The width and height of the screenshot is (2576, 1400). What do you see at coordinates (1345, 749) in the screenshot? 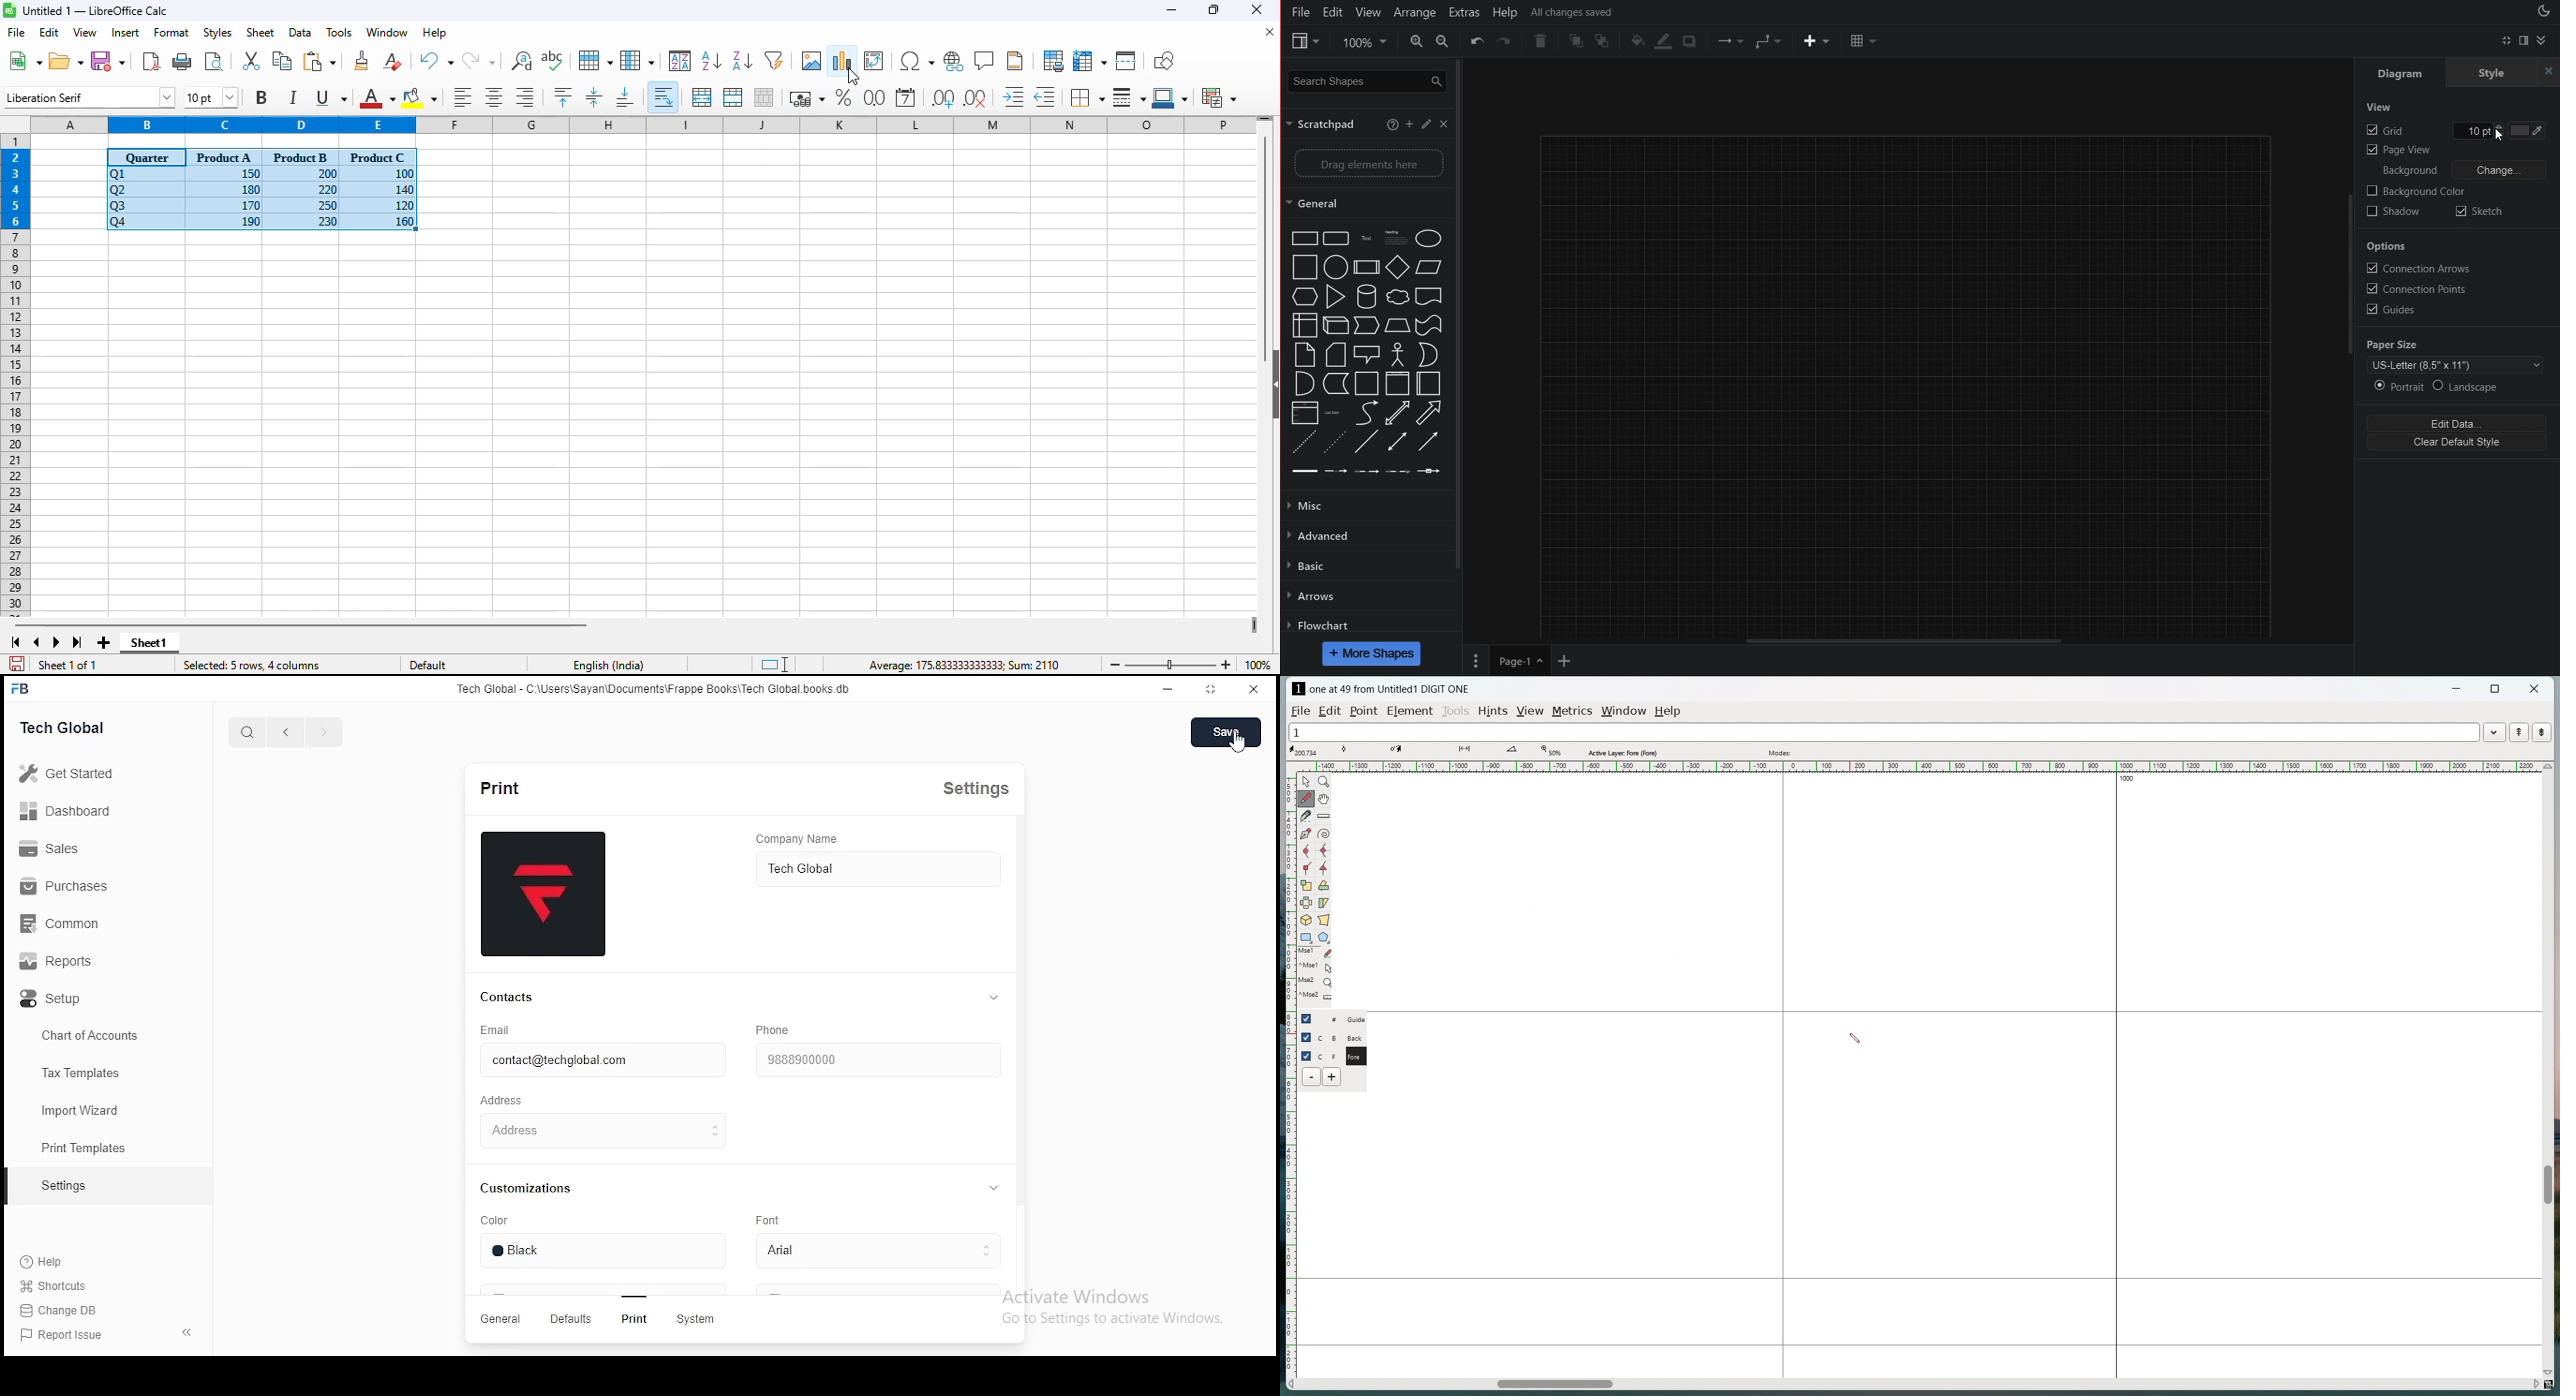
I see `tangent` at bounding box center [1345, 749].